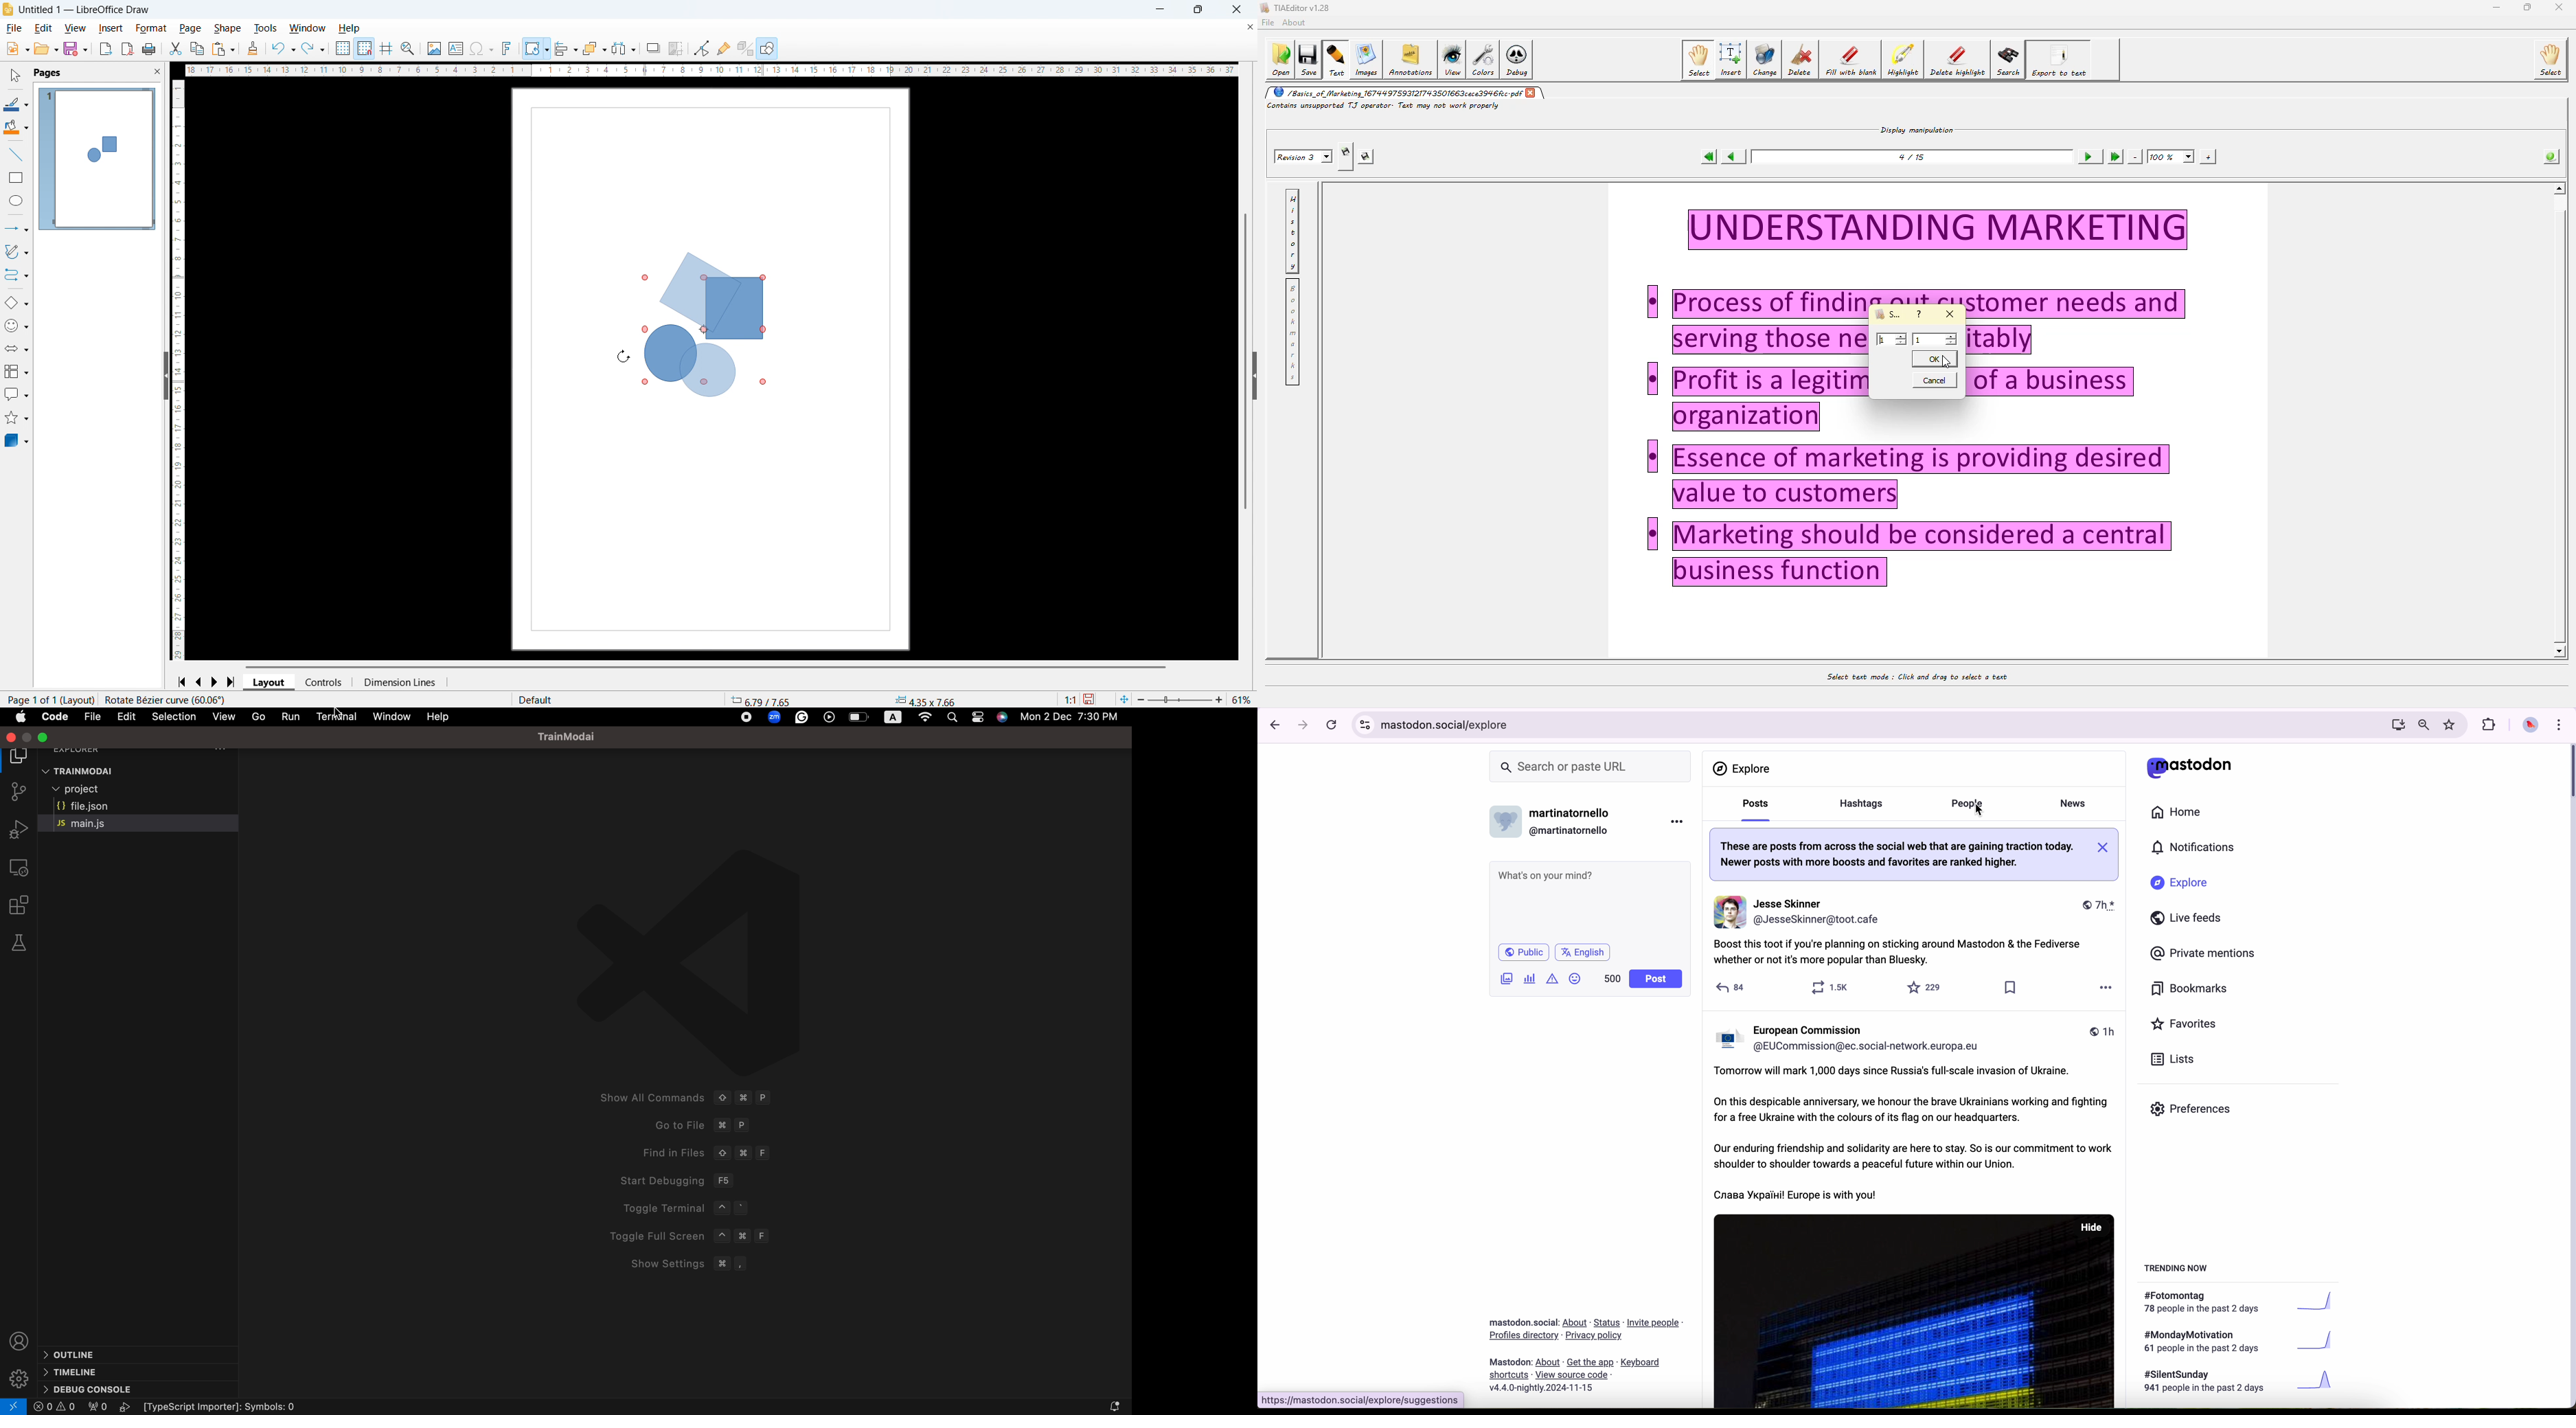  Describe the element at coordinates (29, 737) in the screenshot. I see `maximize` at that location.